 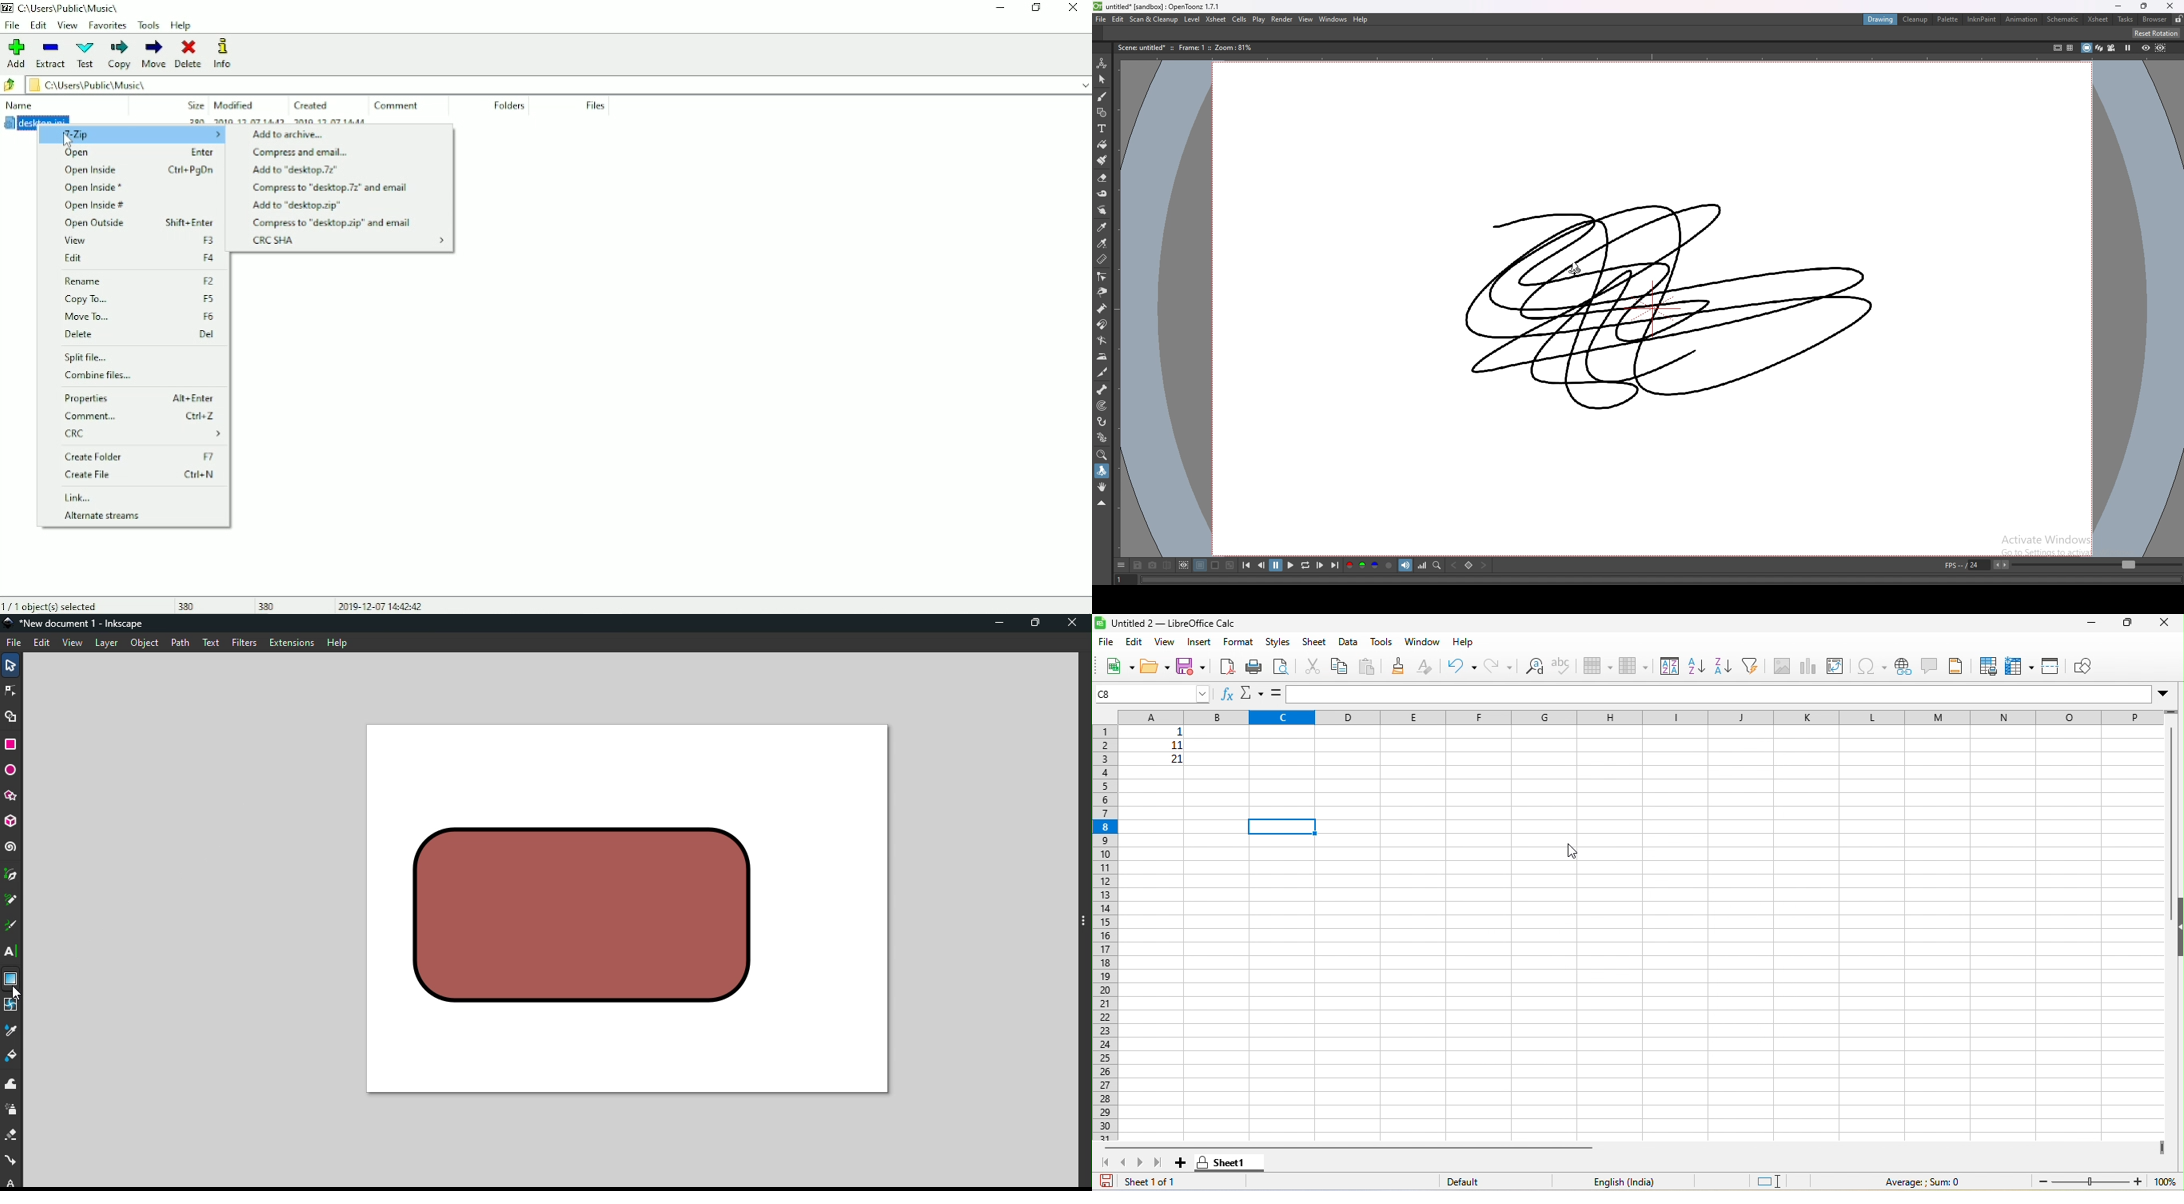 What do you see at coordinates (301, 152) in the screenshot?
I see `compress and email` at bounding box center [301, 152].